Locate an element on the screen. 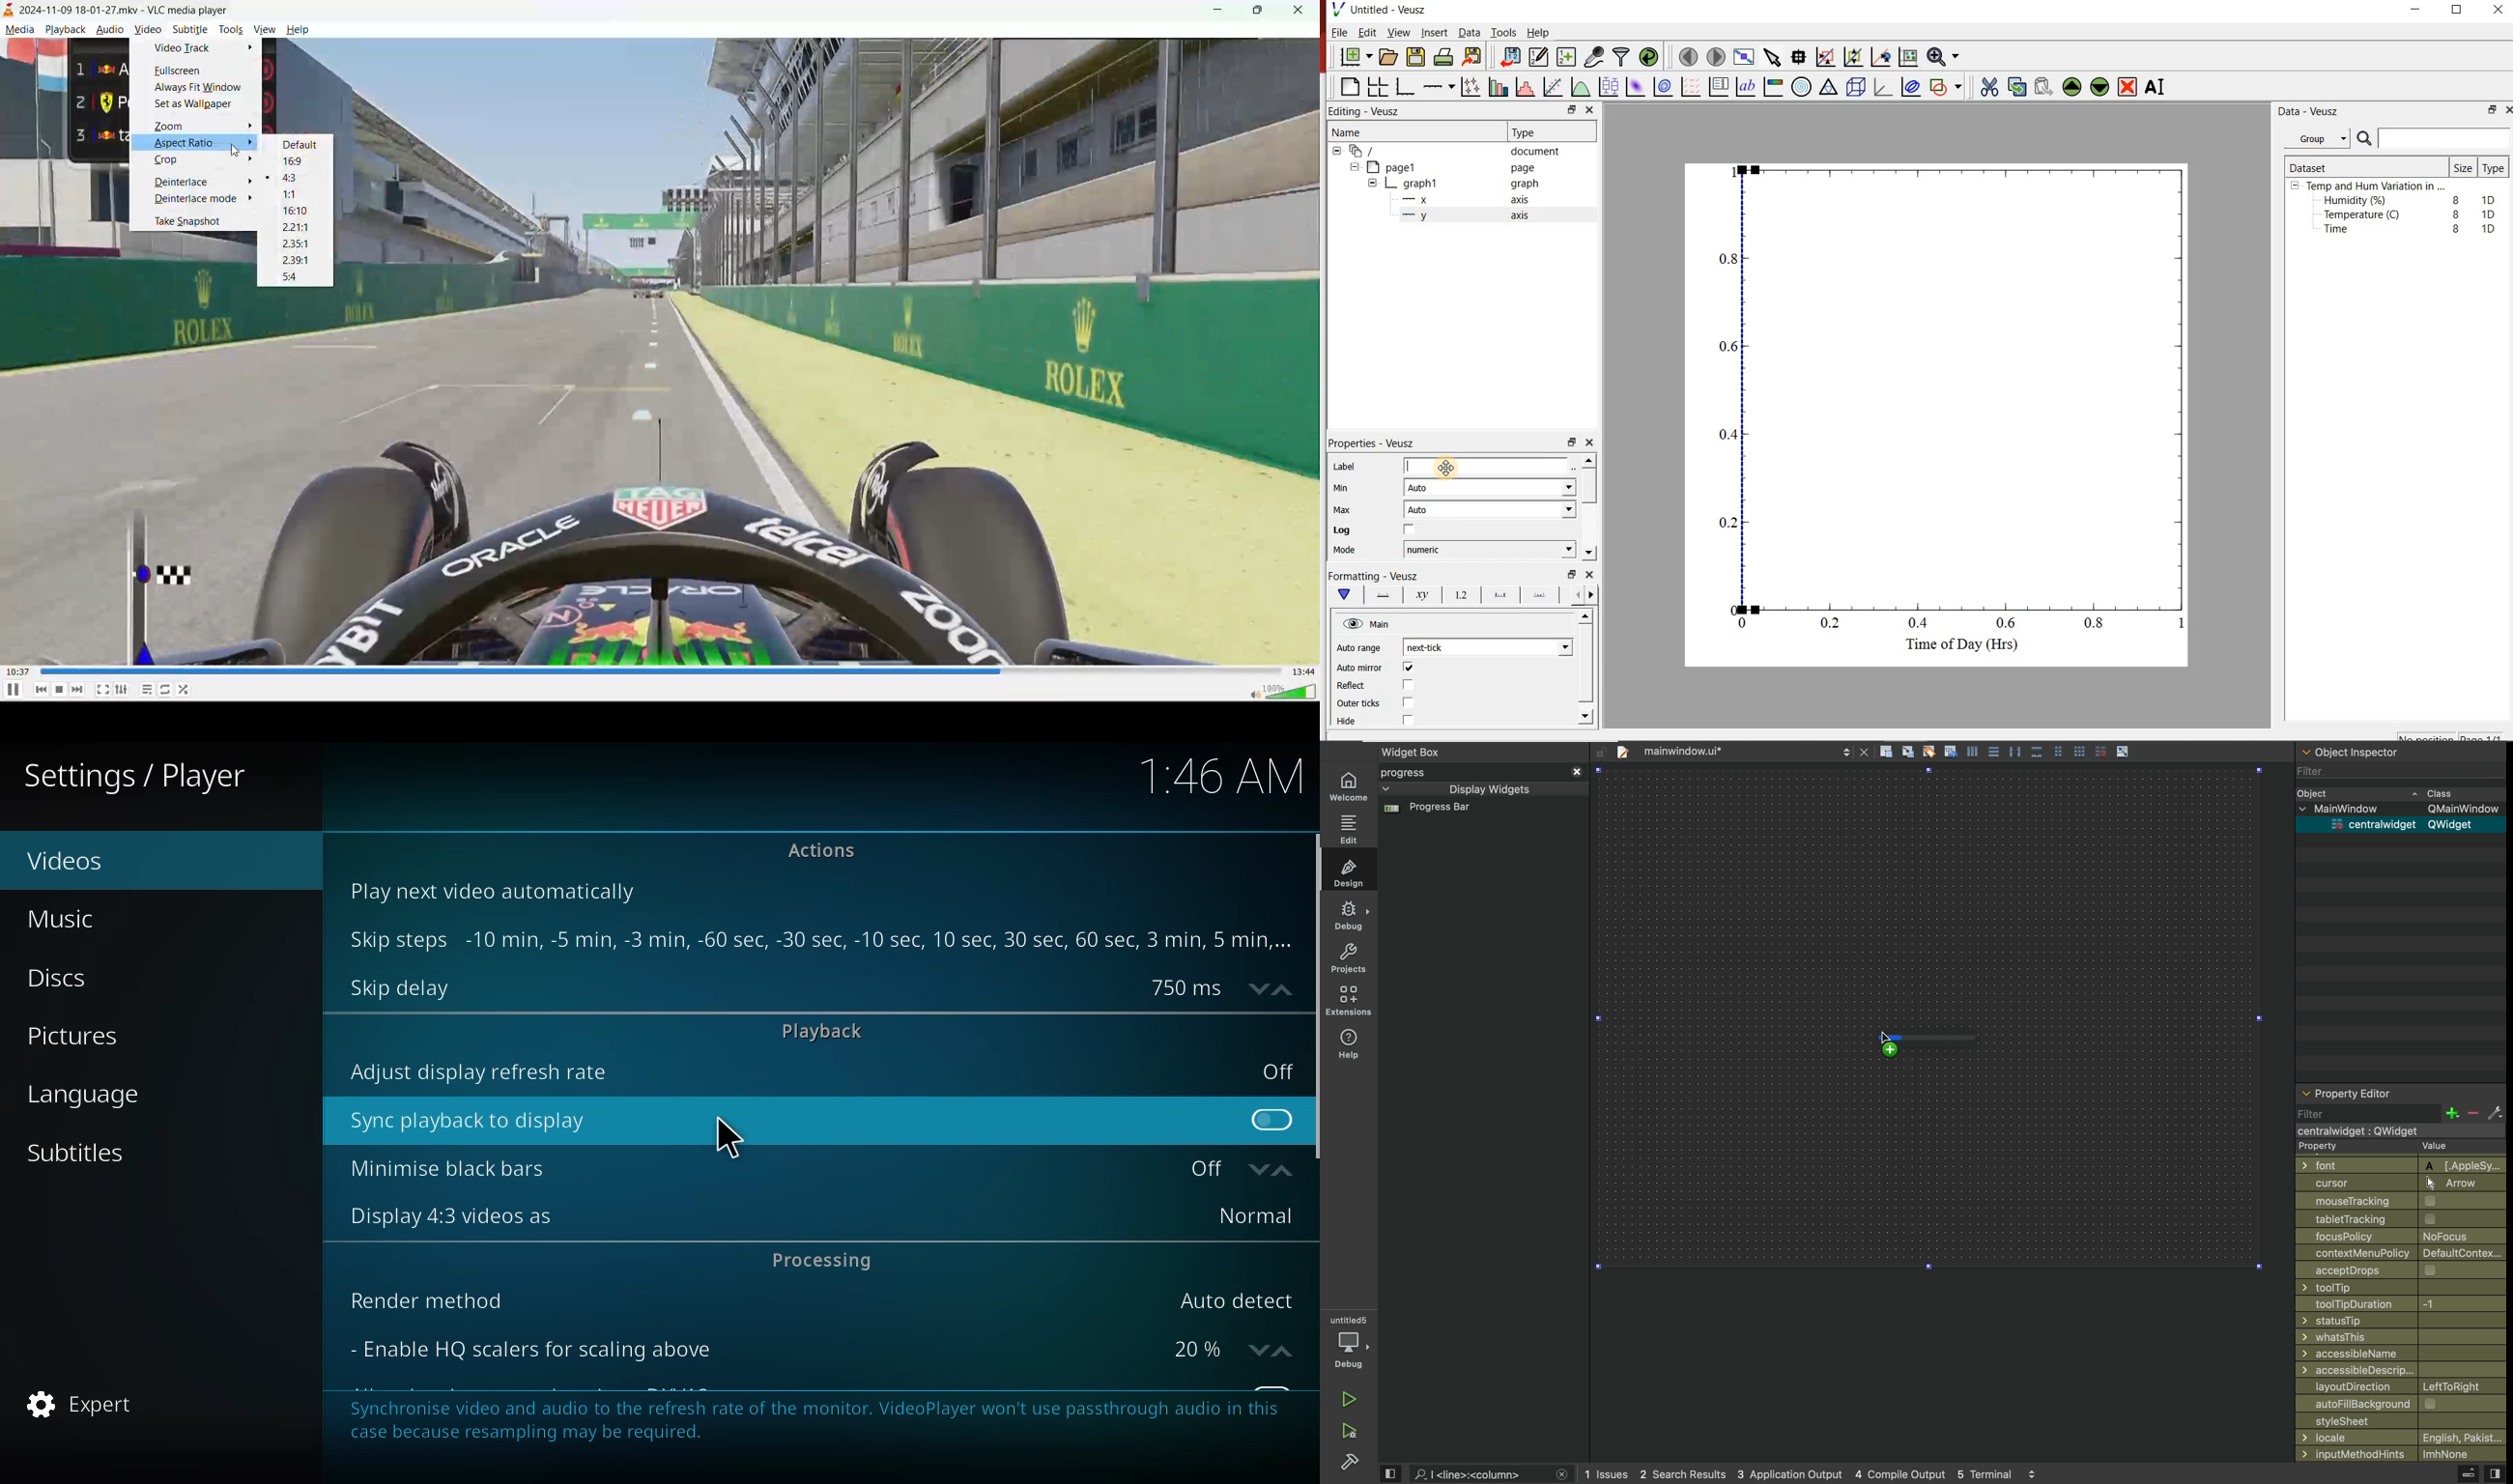  main formatting is located at coordinates (1345, 596).